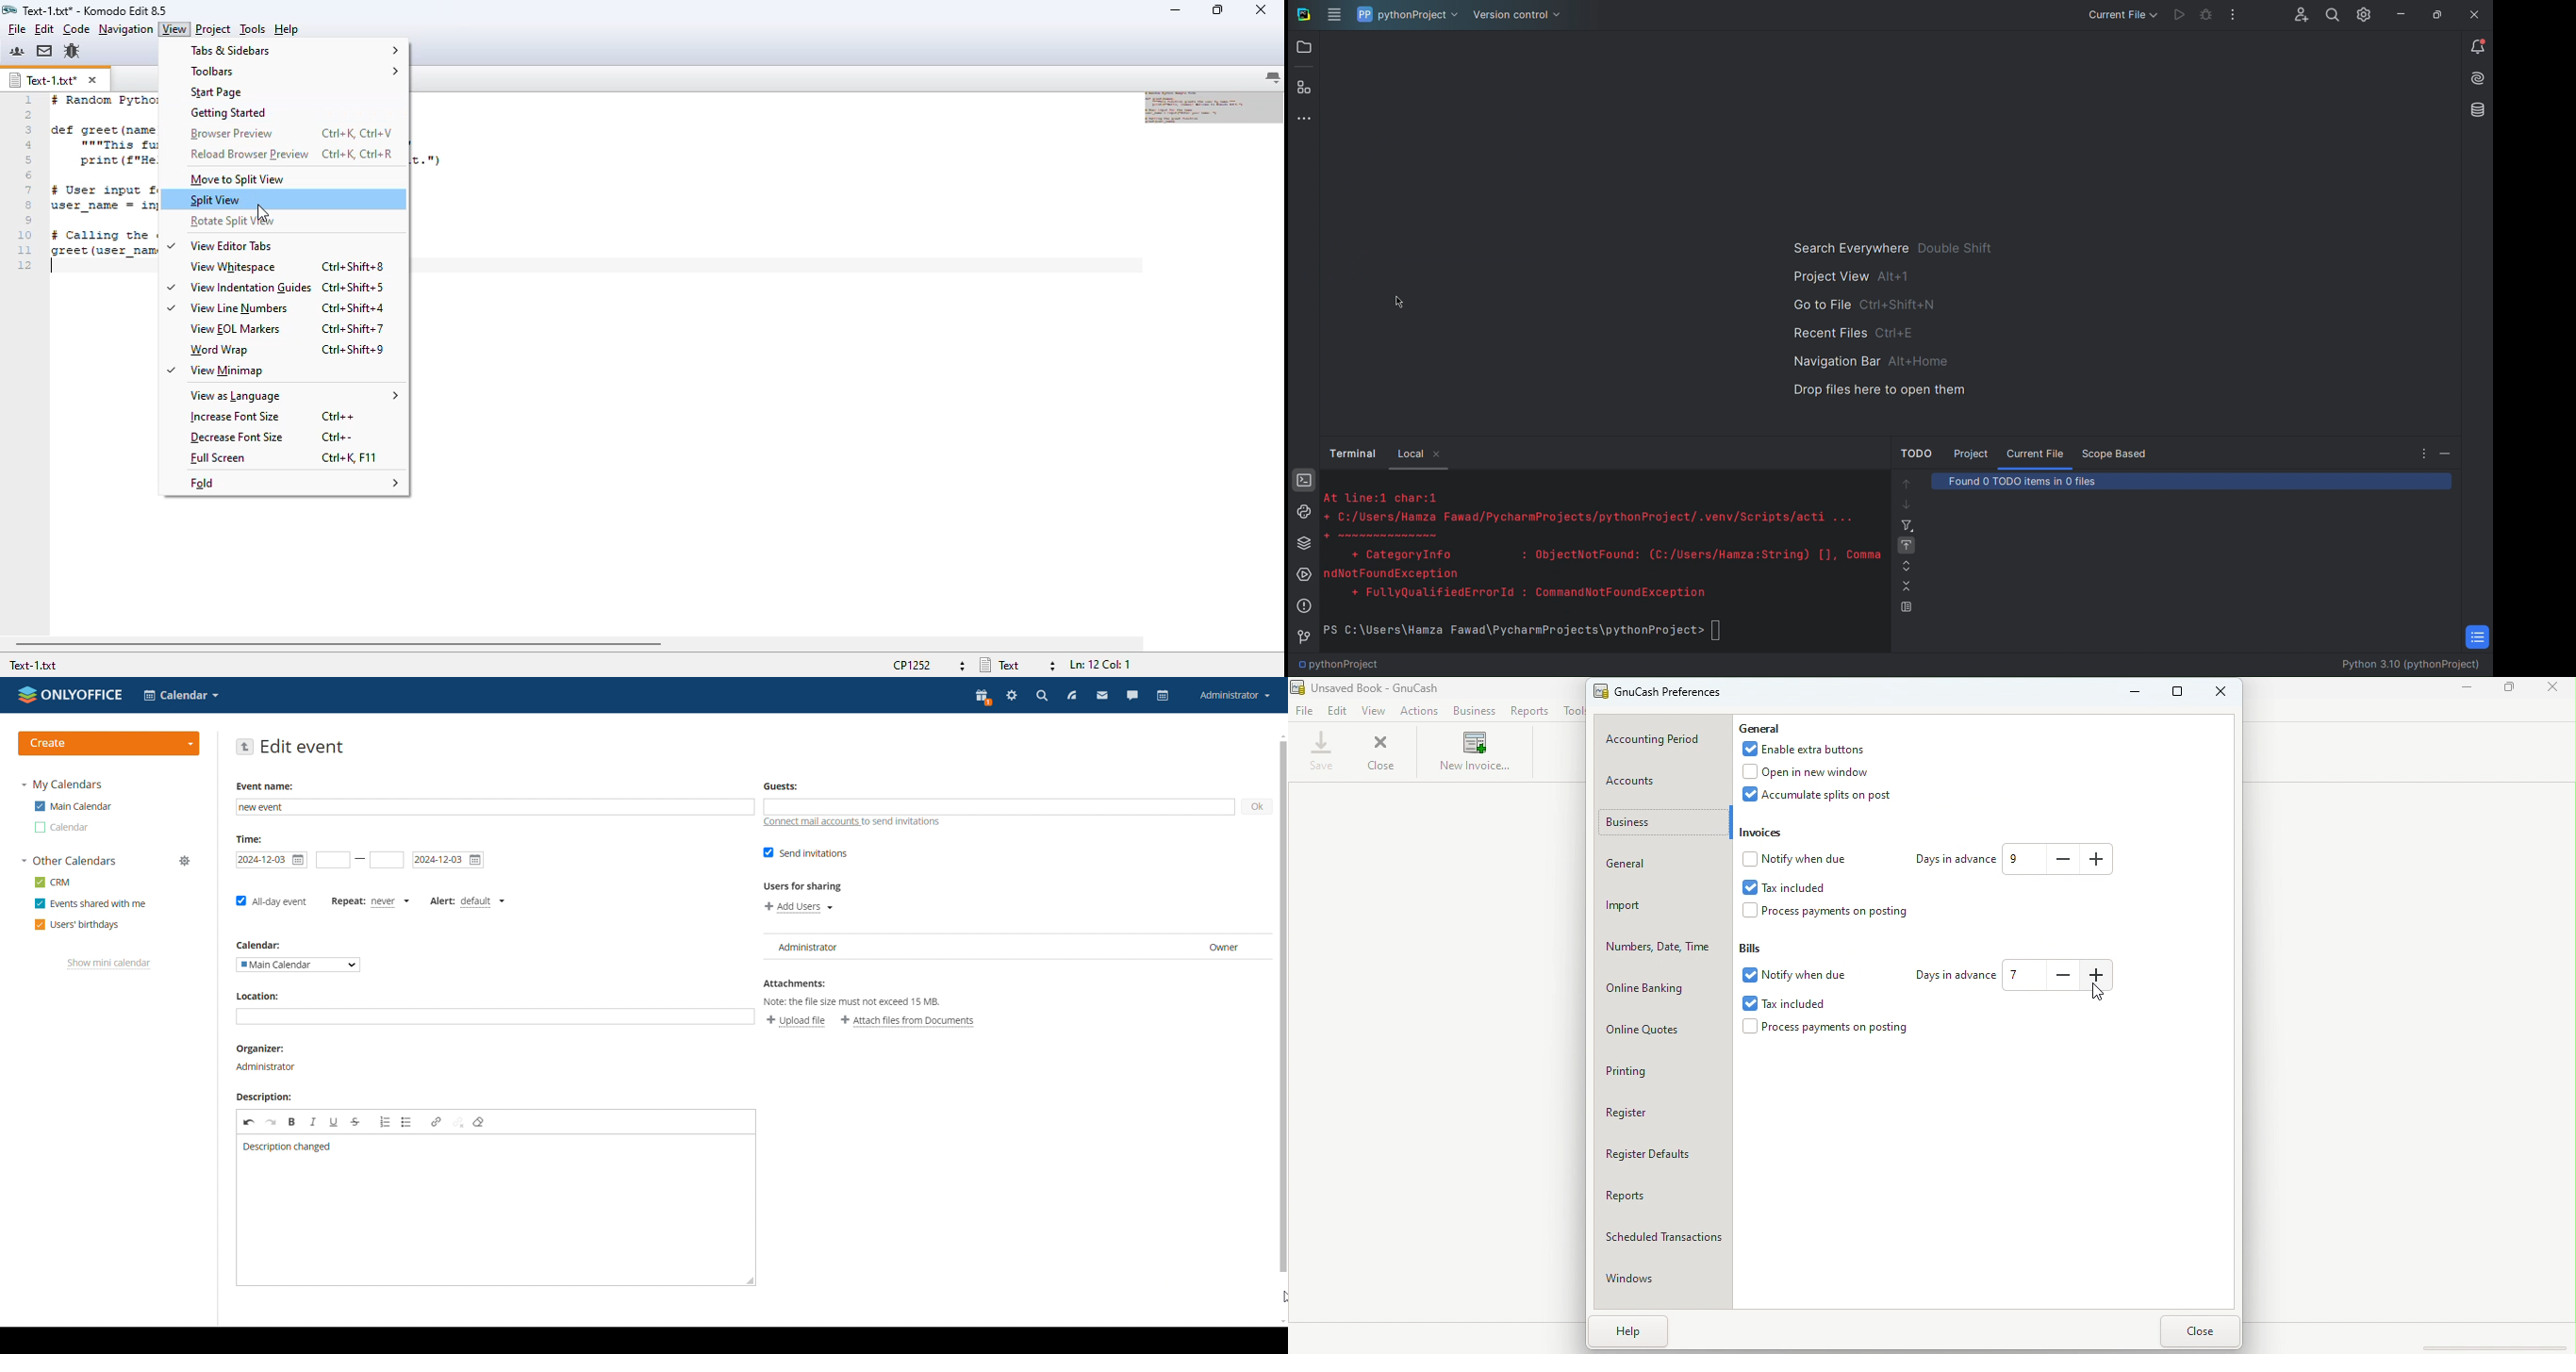 The image size is (2576, 1372). Describe the element at coordinates (1890, 247) in the screenshot. I see `Search Everywhere double shift` at that location.